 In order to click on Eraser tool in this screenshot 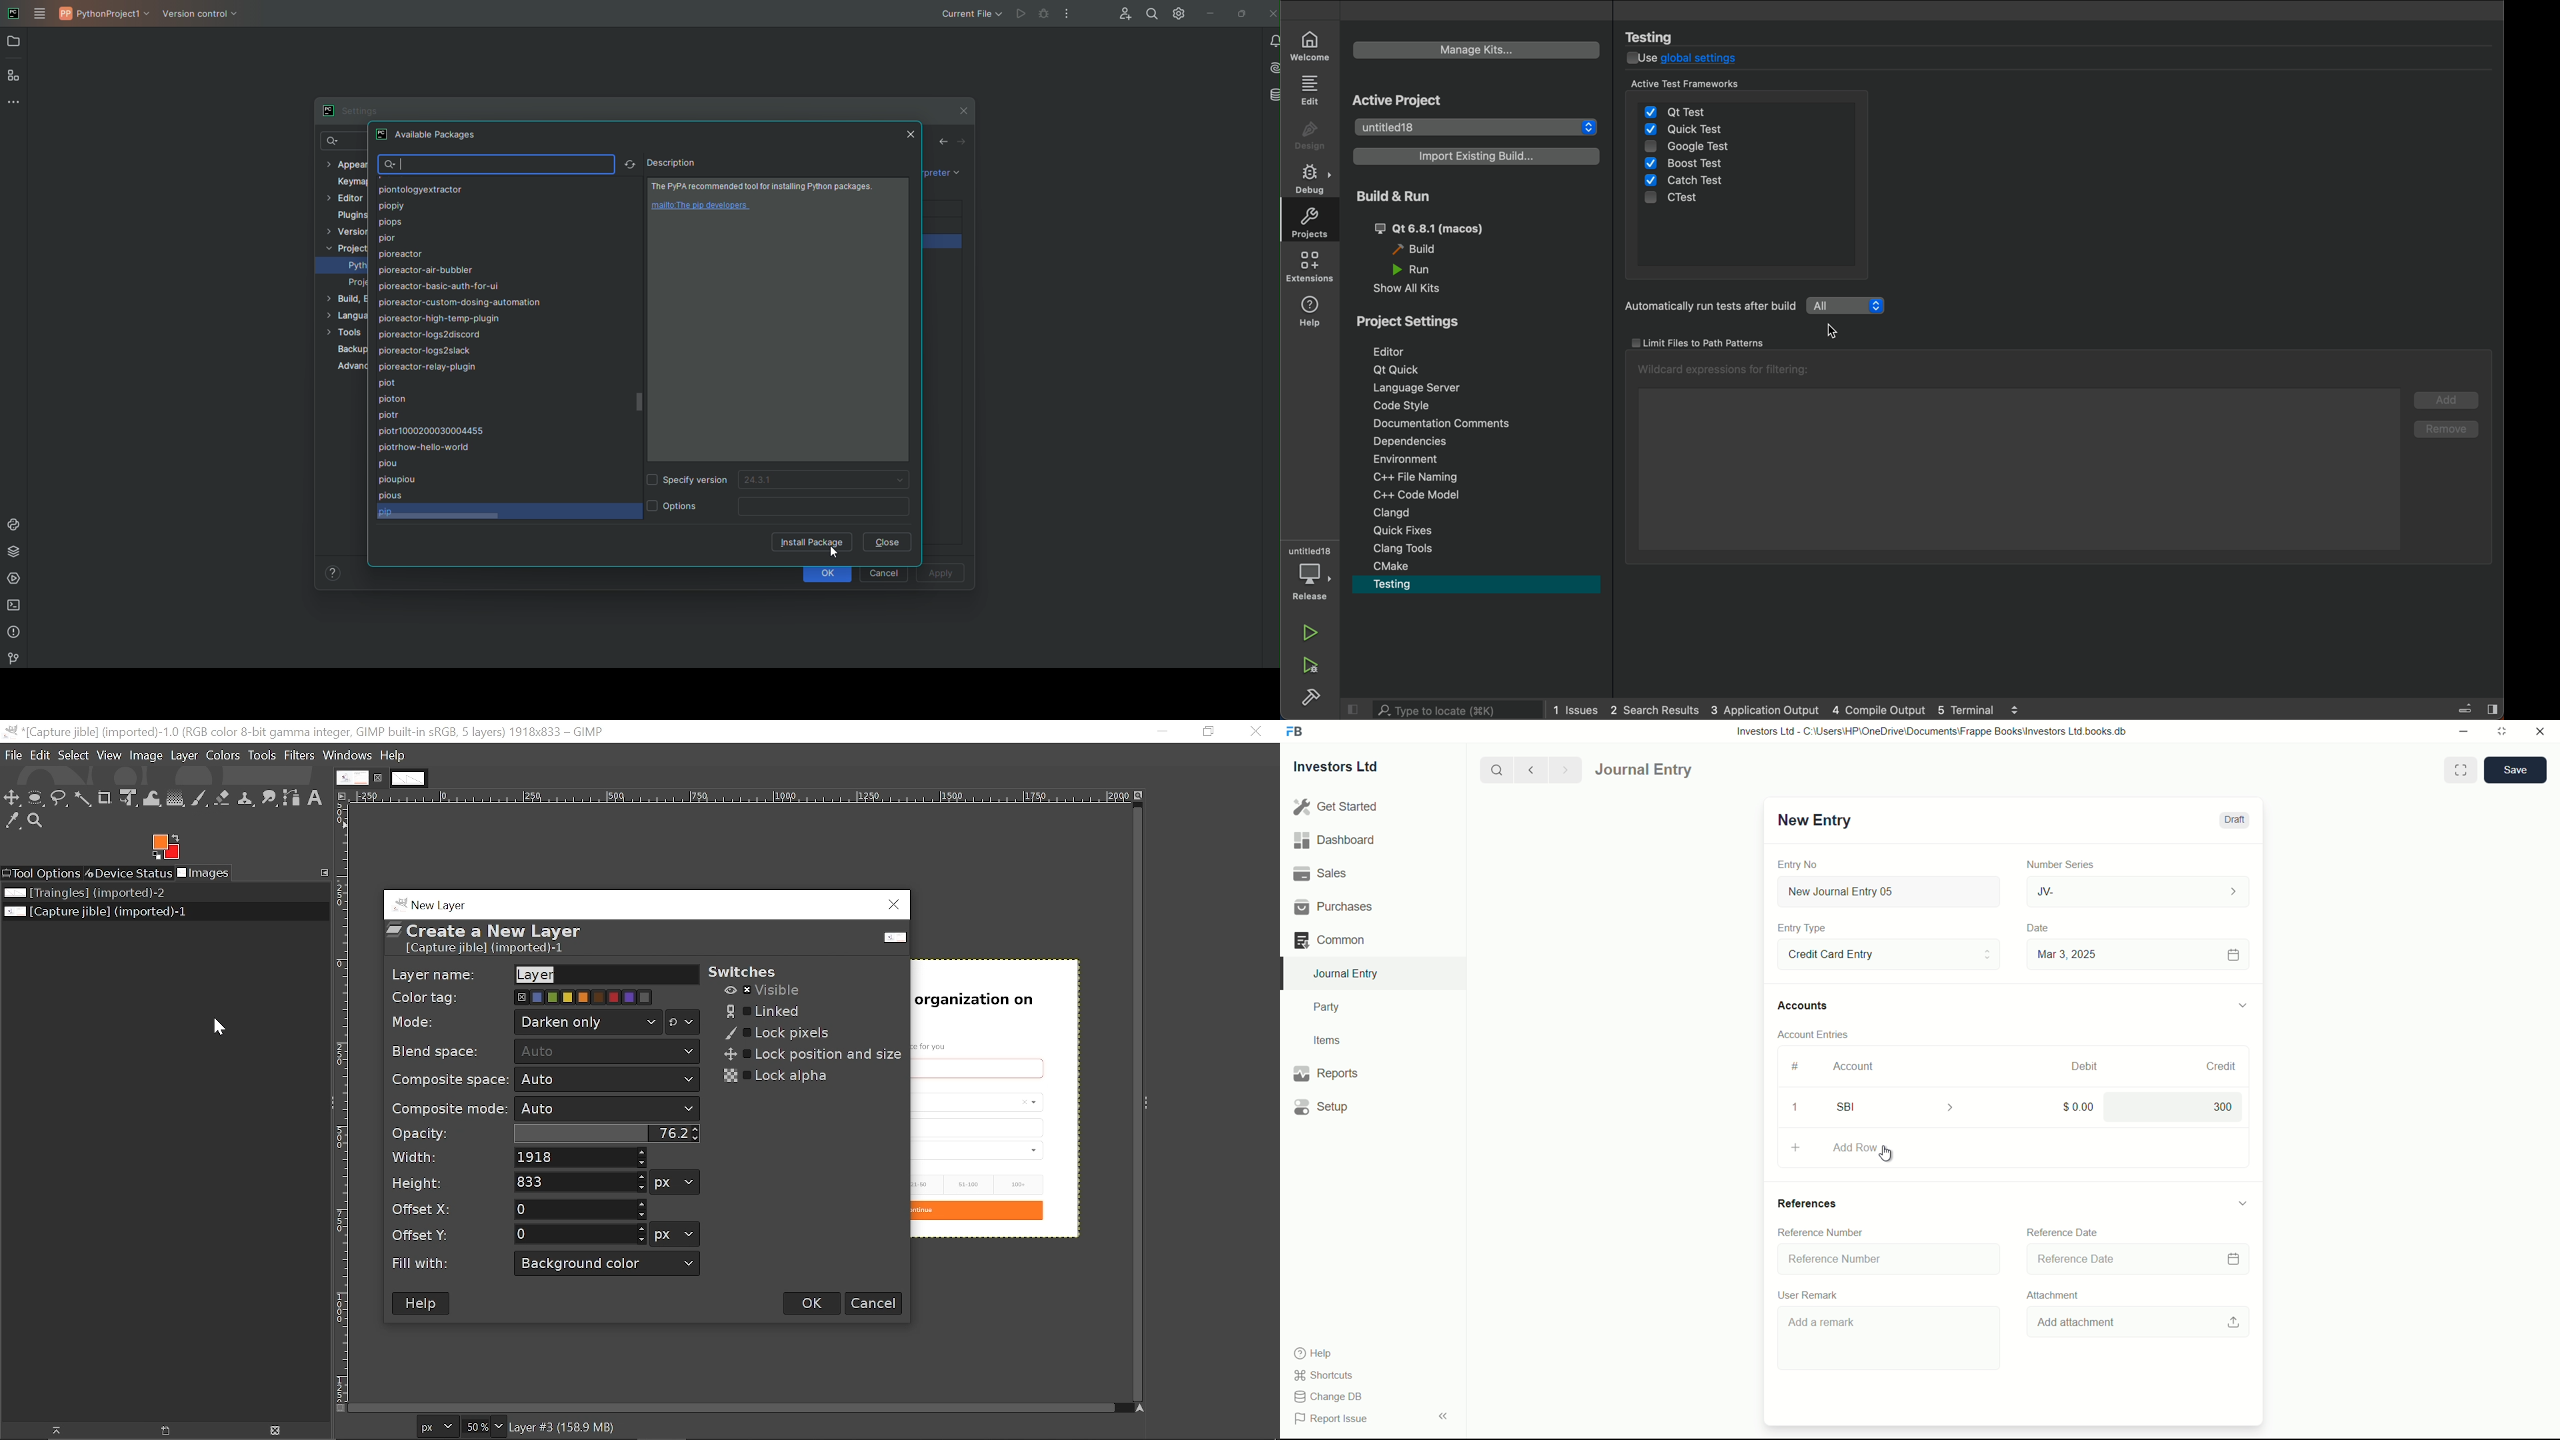, I will do `click(224, 798)`.